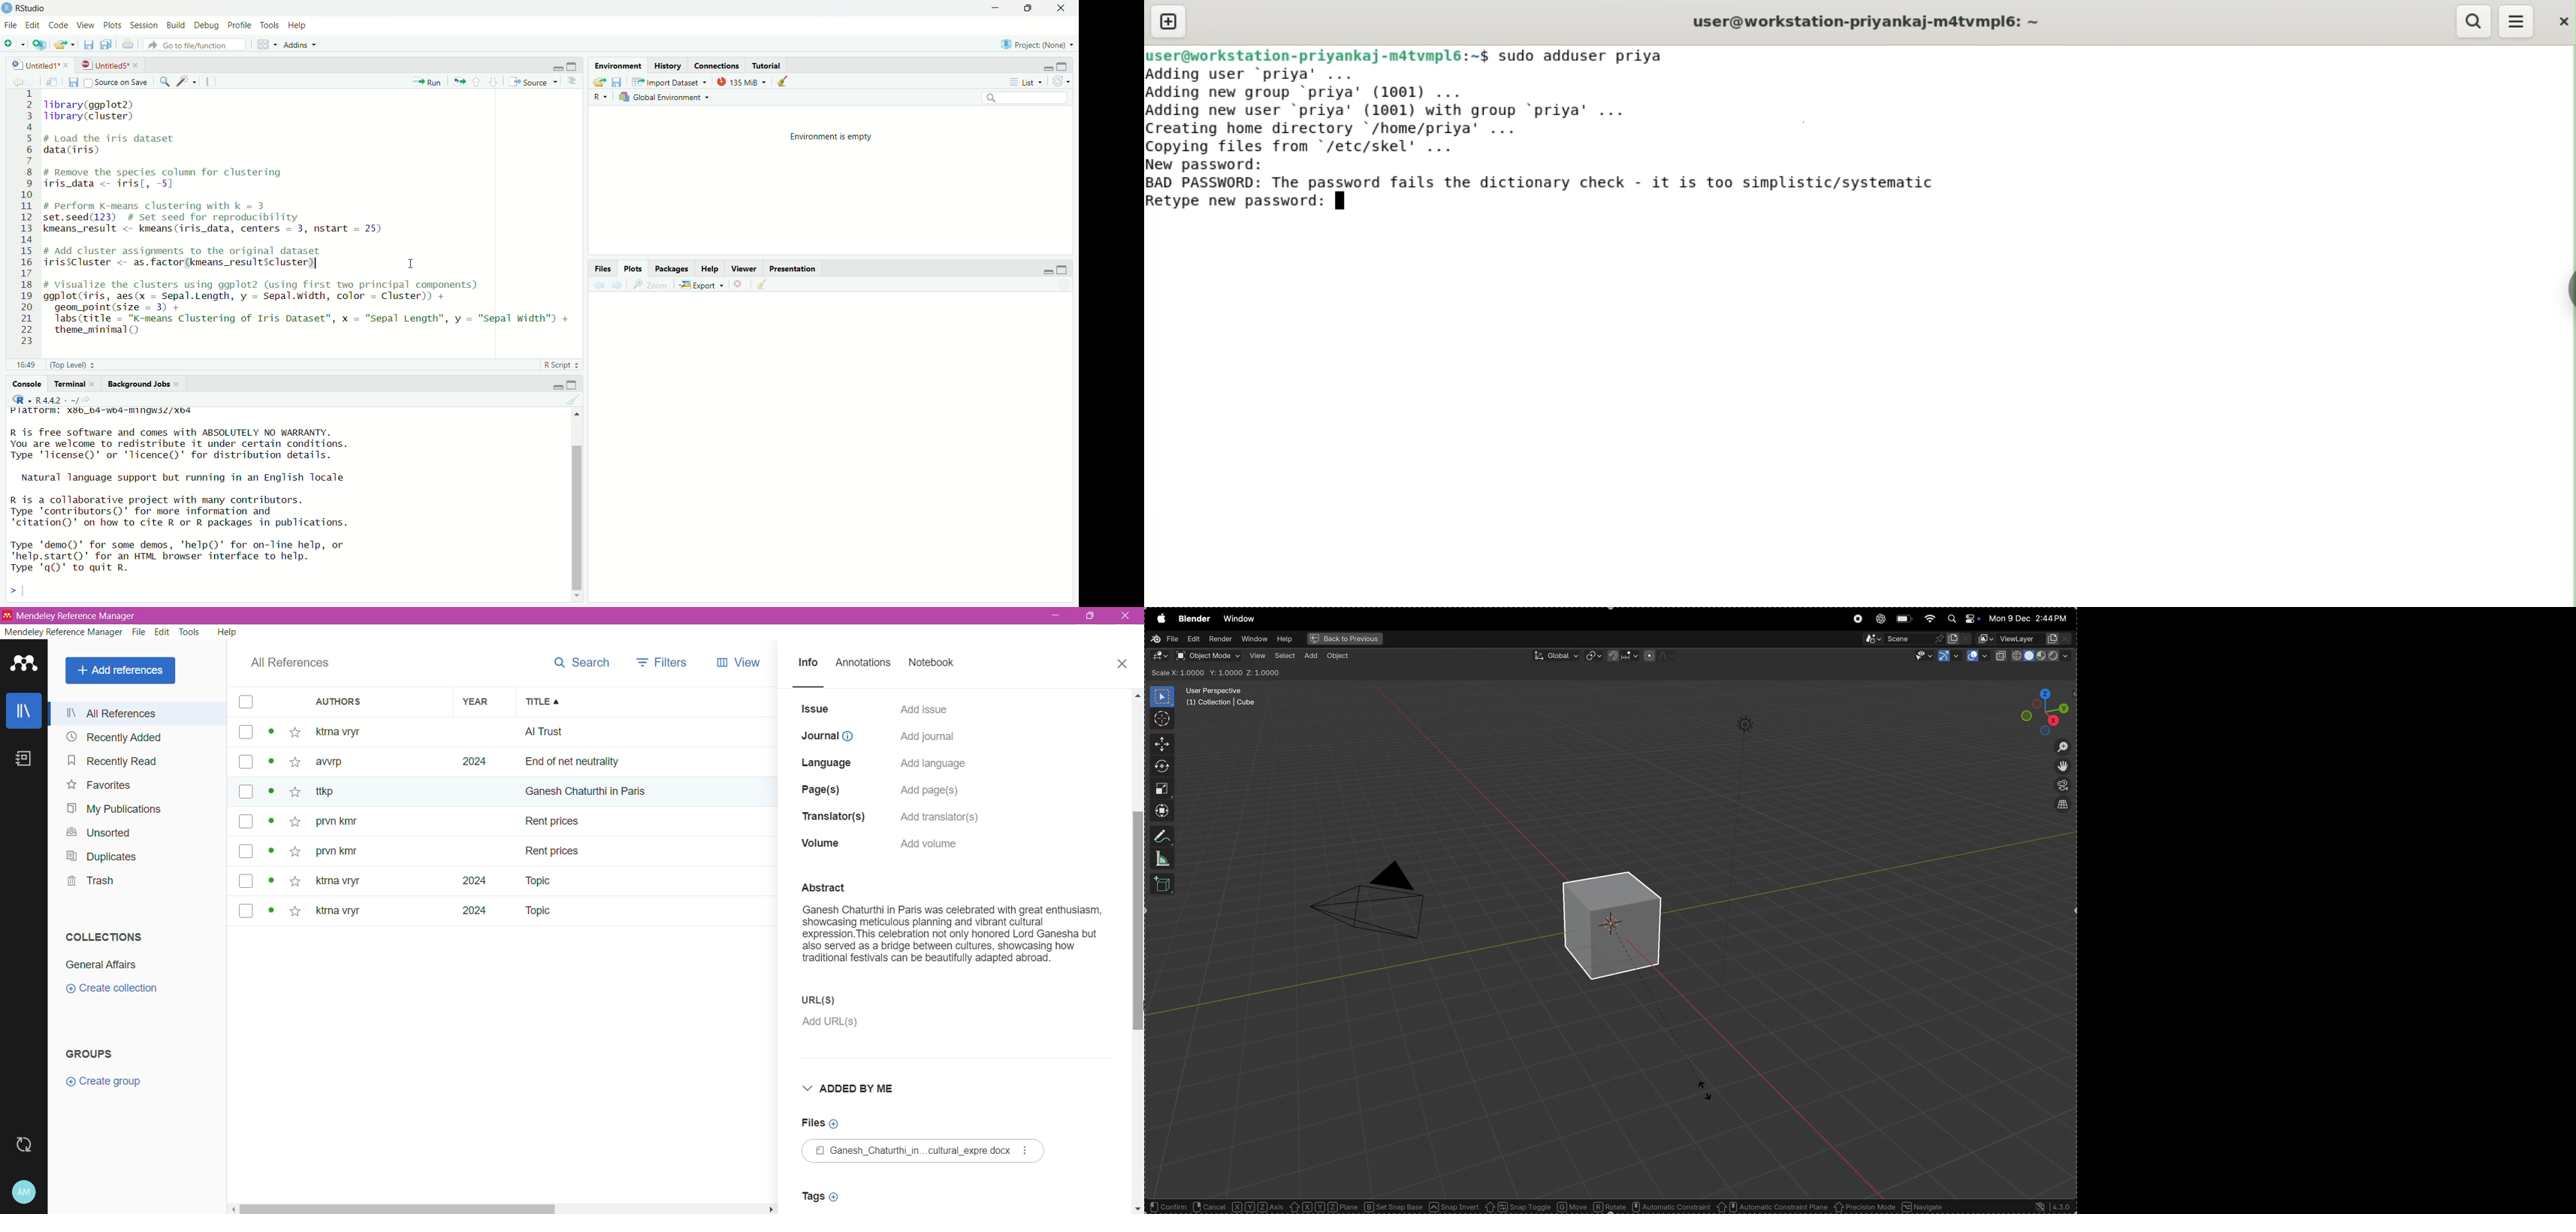  What do you see at coordinates (823, 787) in the screenshot?
I see `Page(s)` at bounding box center [823, 787].